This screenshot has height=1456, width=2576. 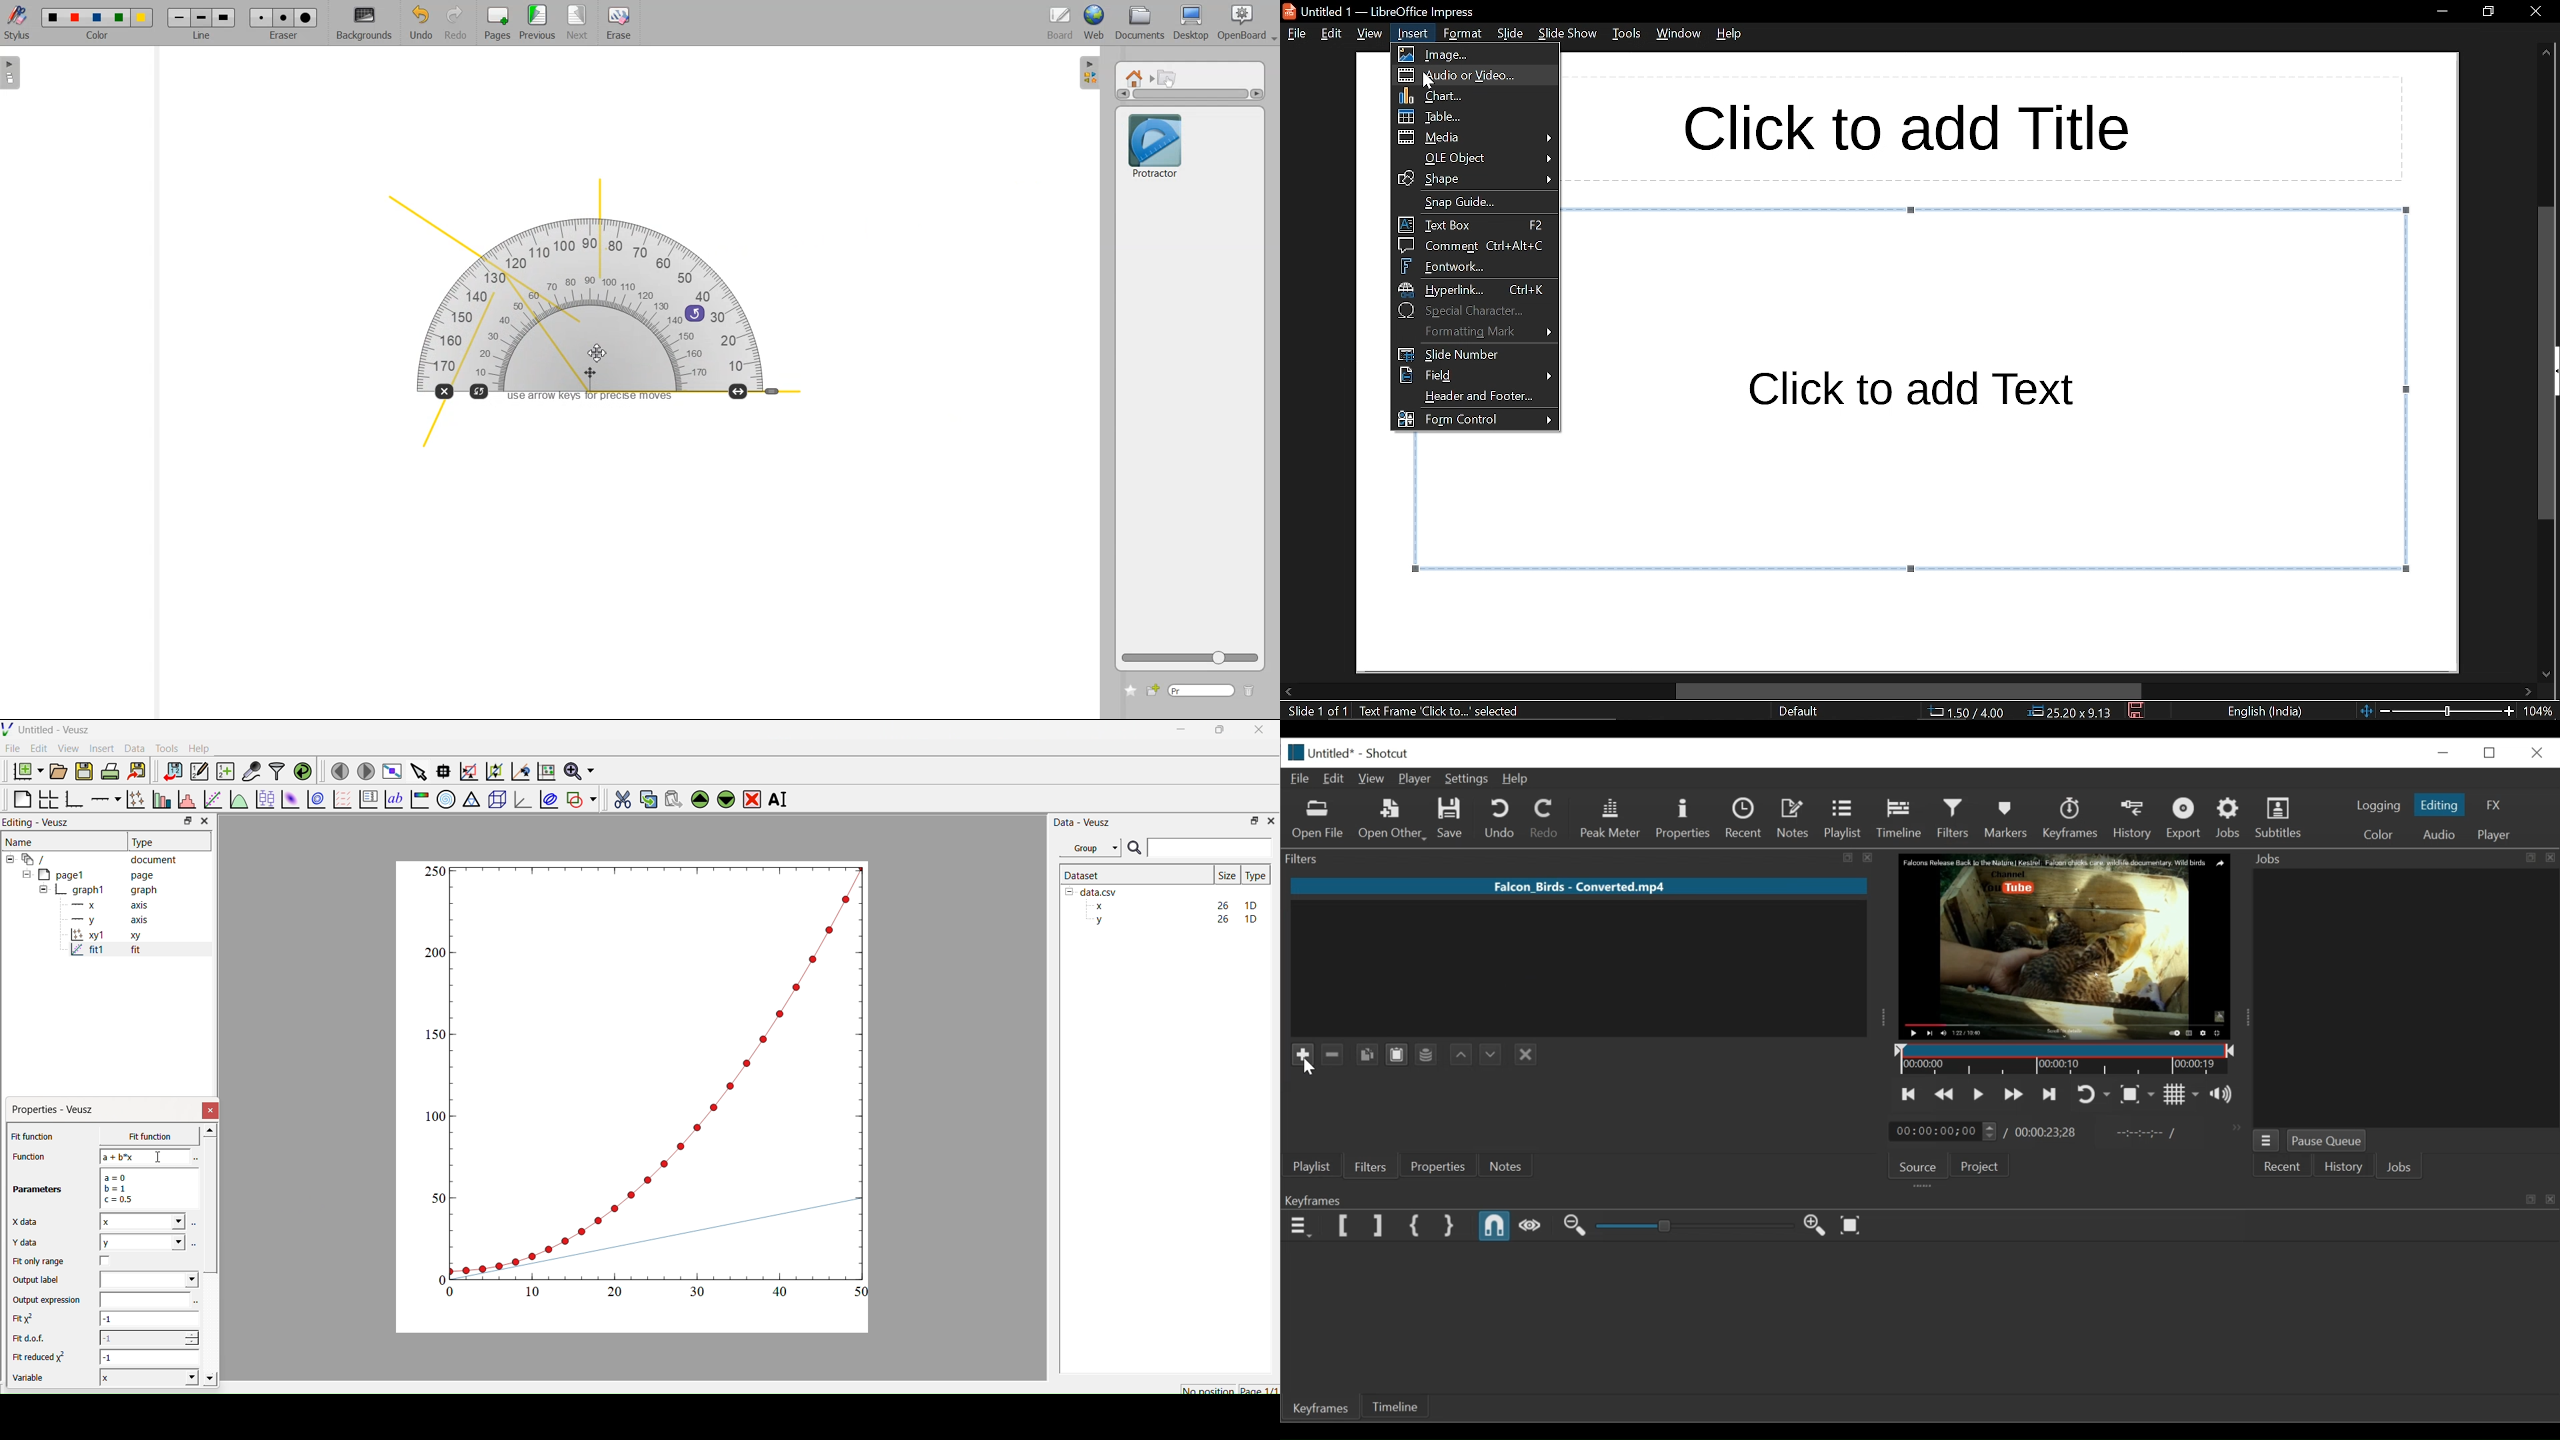 What do you see at coordinates (1901, 820) in the screenshot?
I see `Timeline` at bounding box center [1901, 820].